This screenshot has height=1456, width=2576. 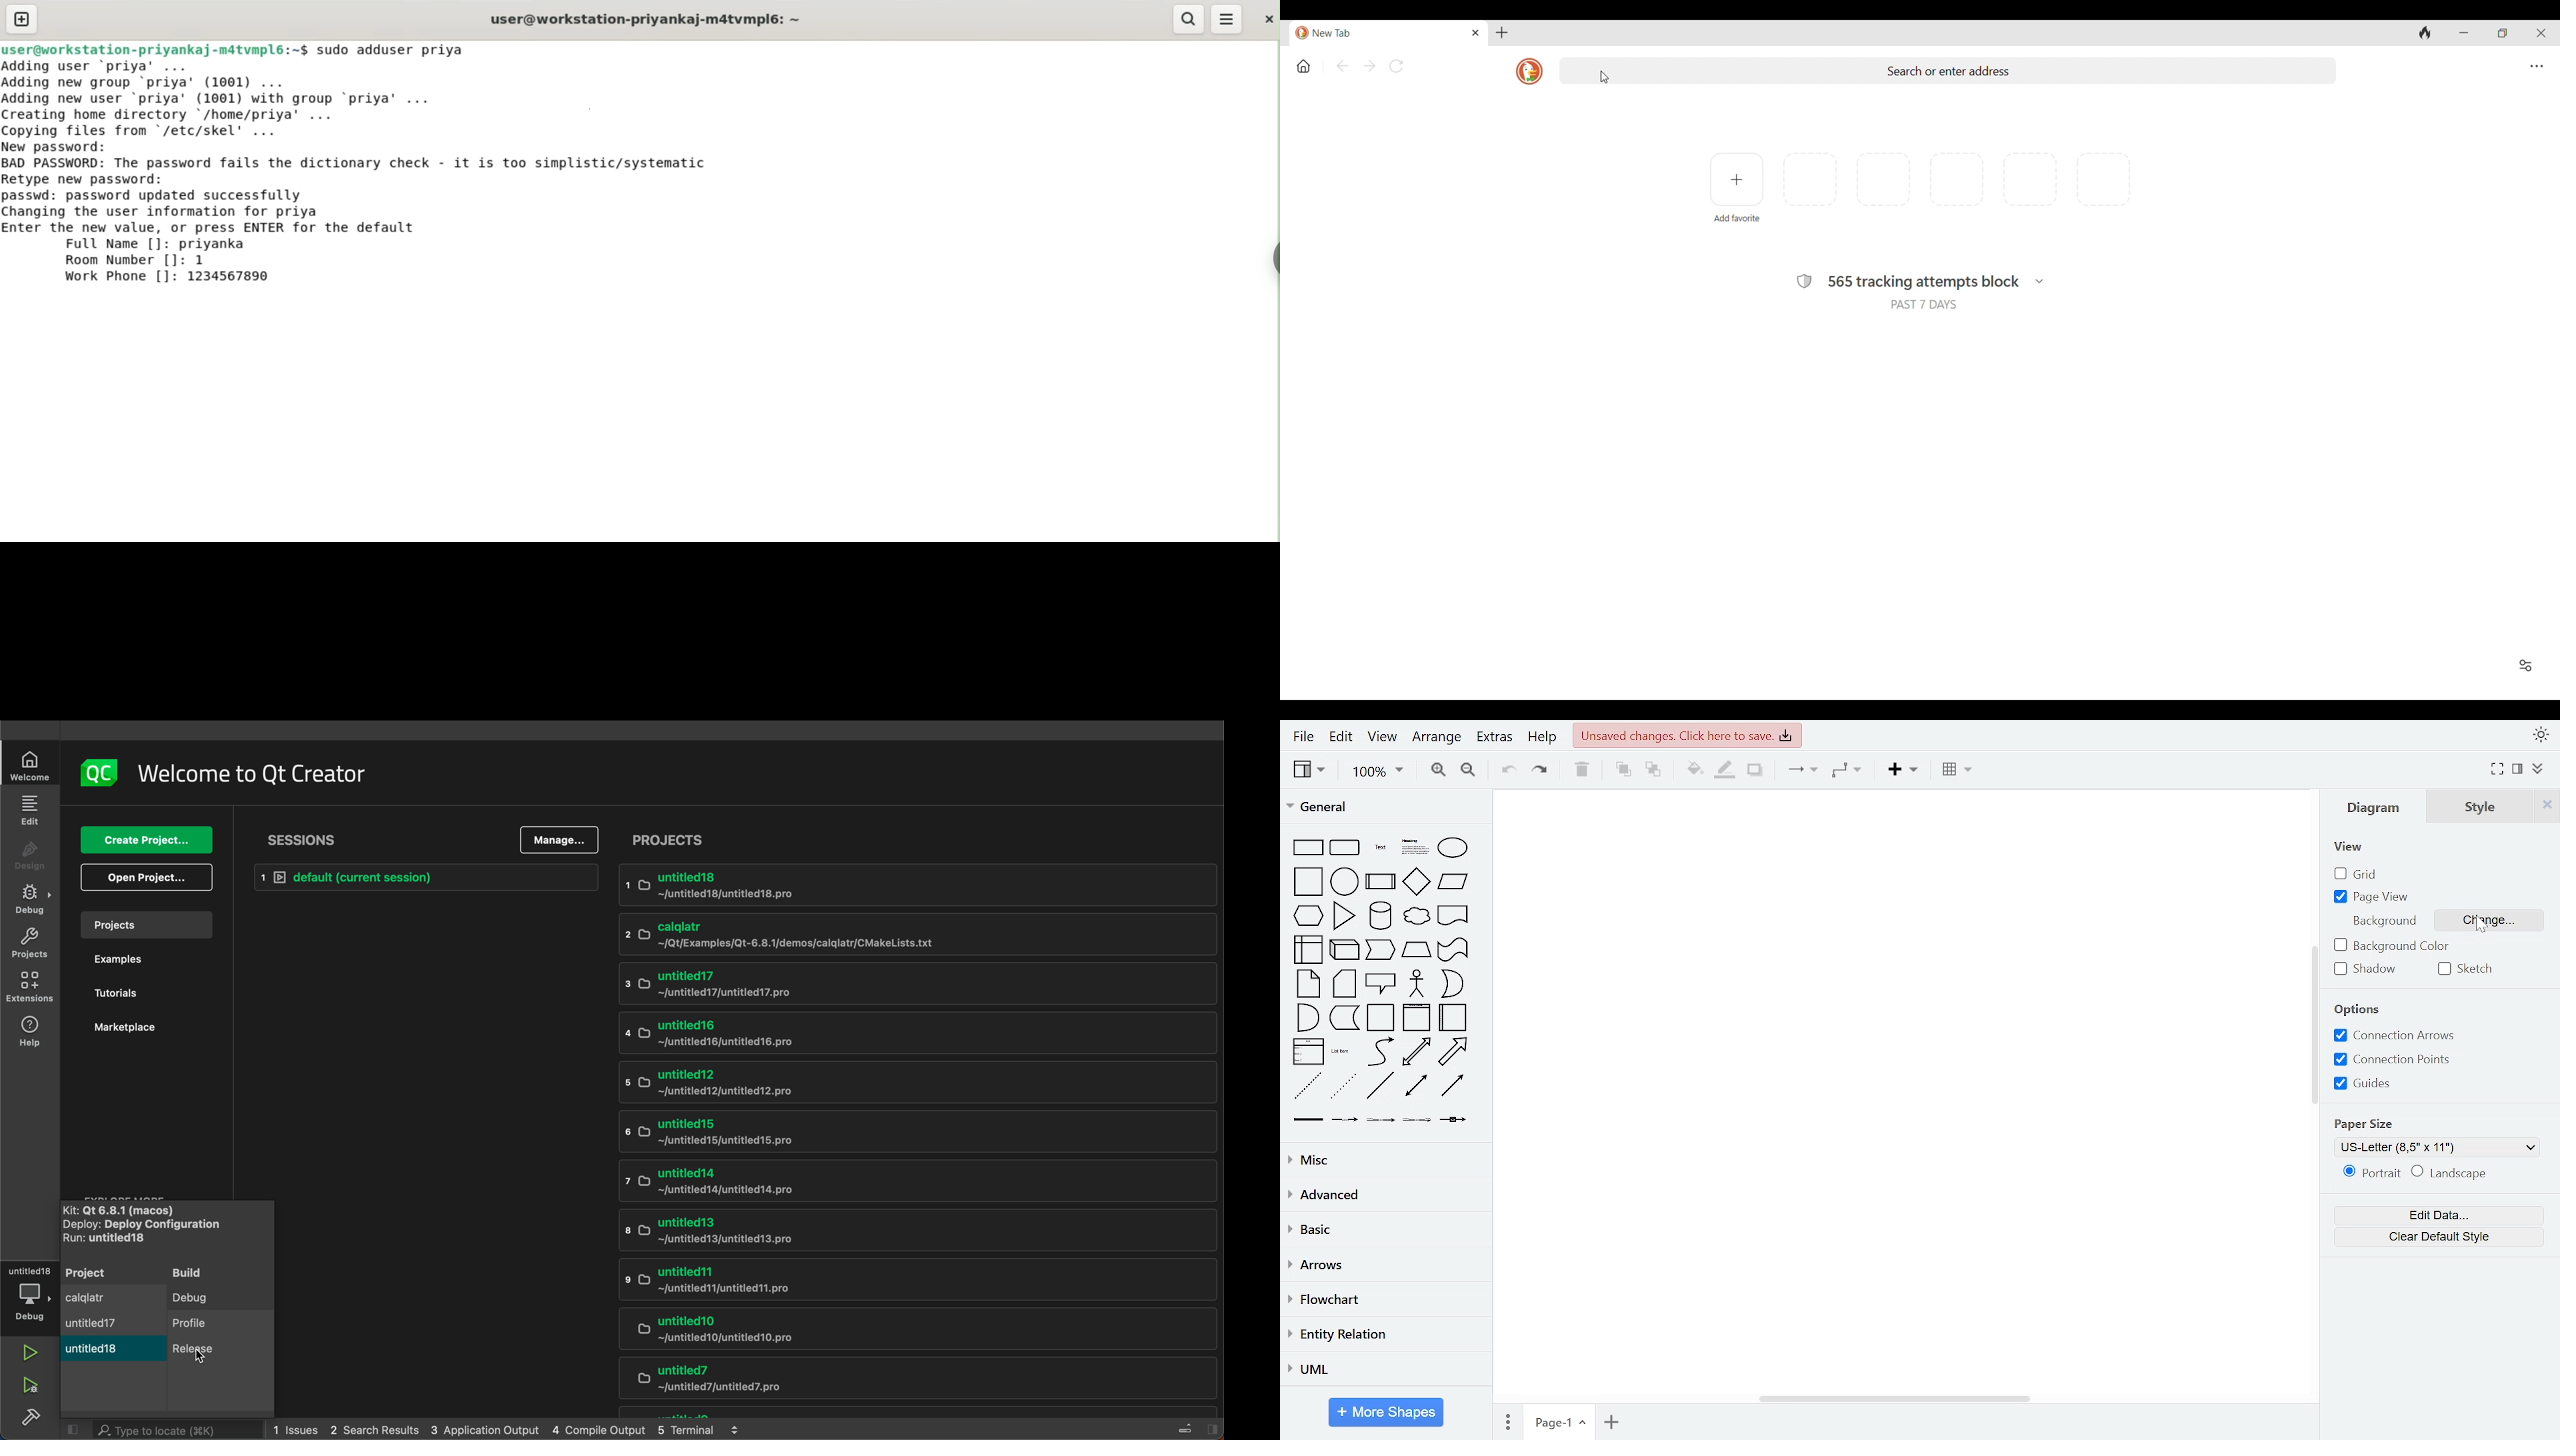 I want to click on general shapes, so click(x=1452, y=914).